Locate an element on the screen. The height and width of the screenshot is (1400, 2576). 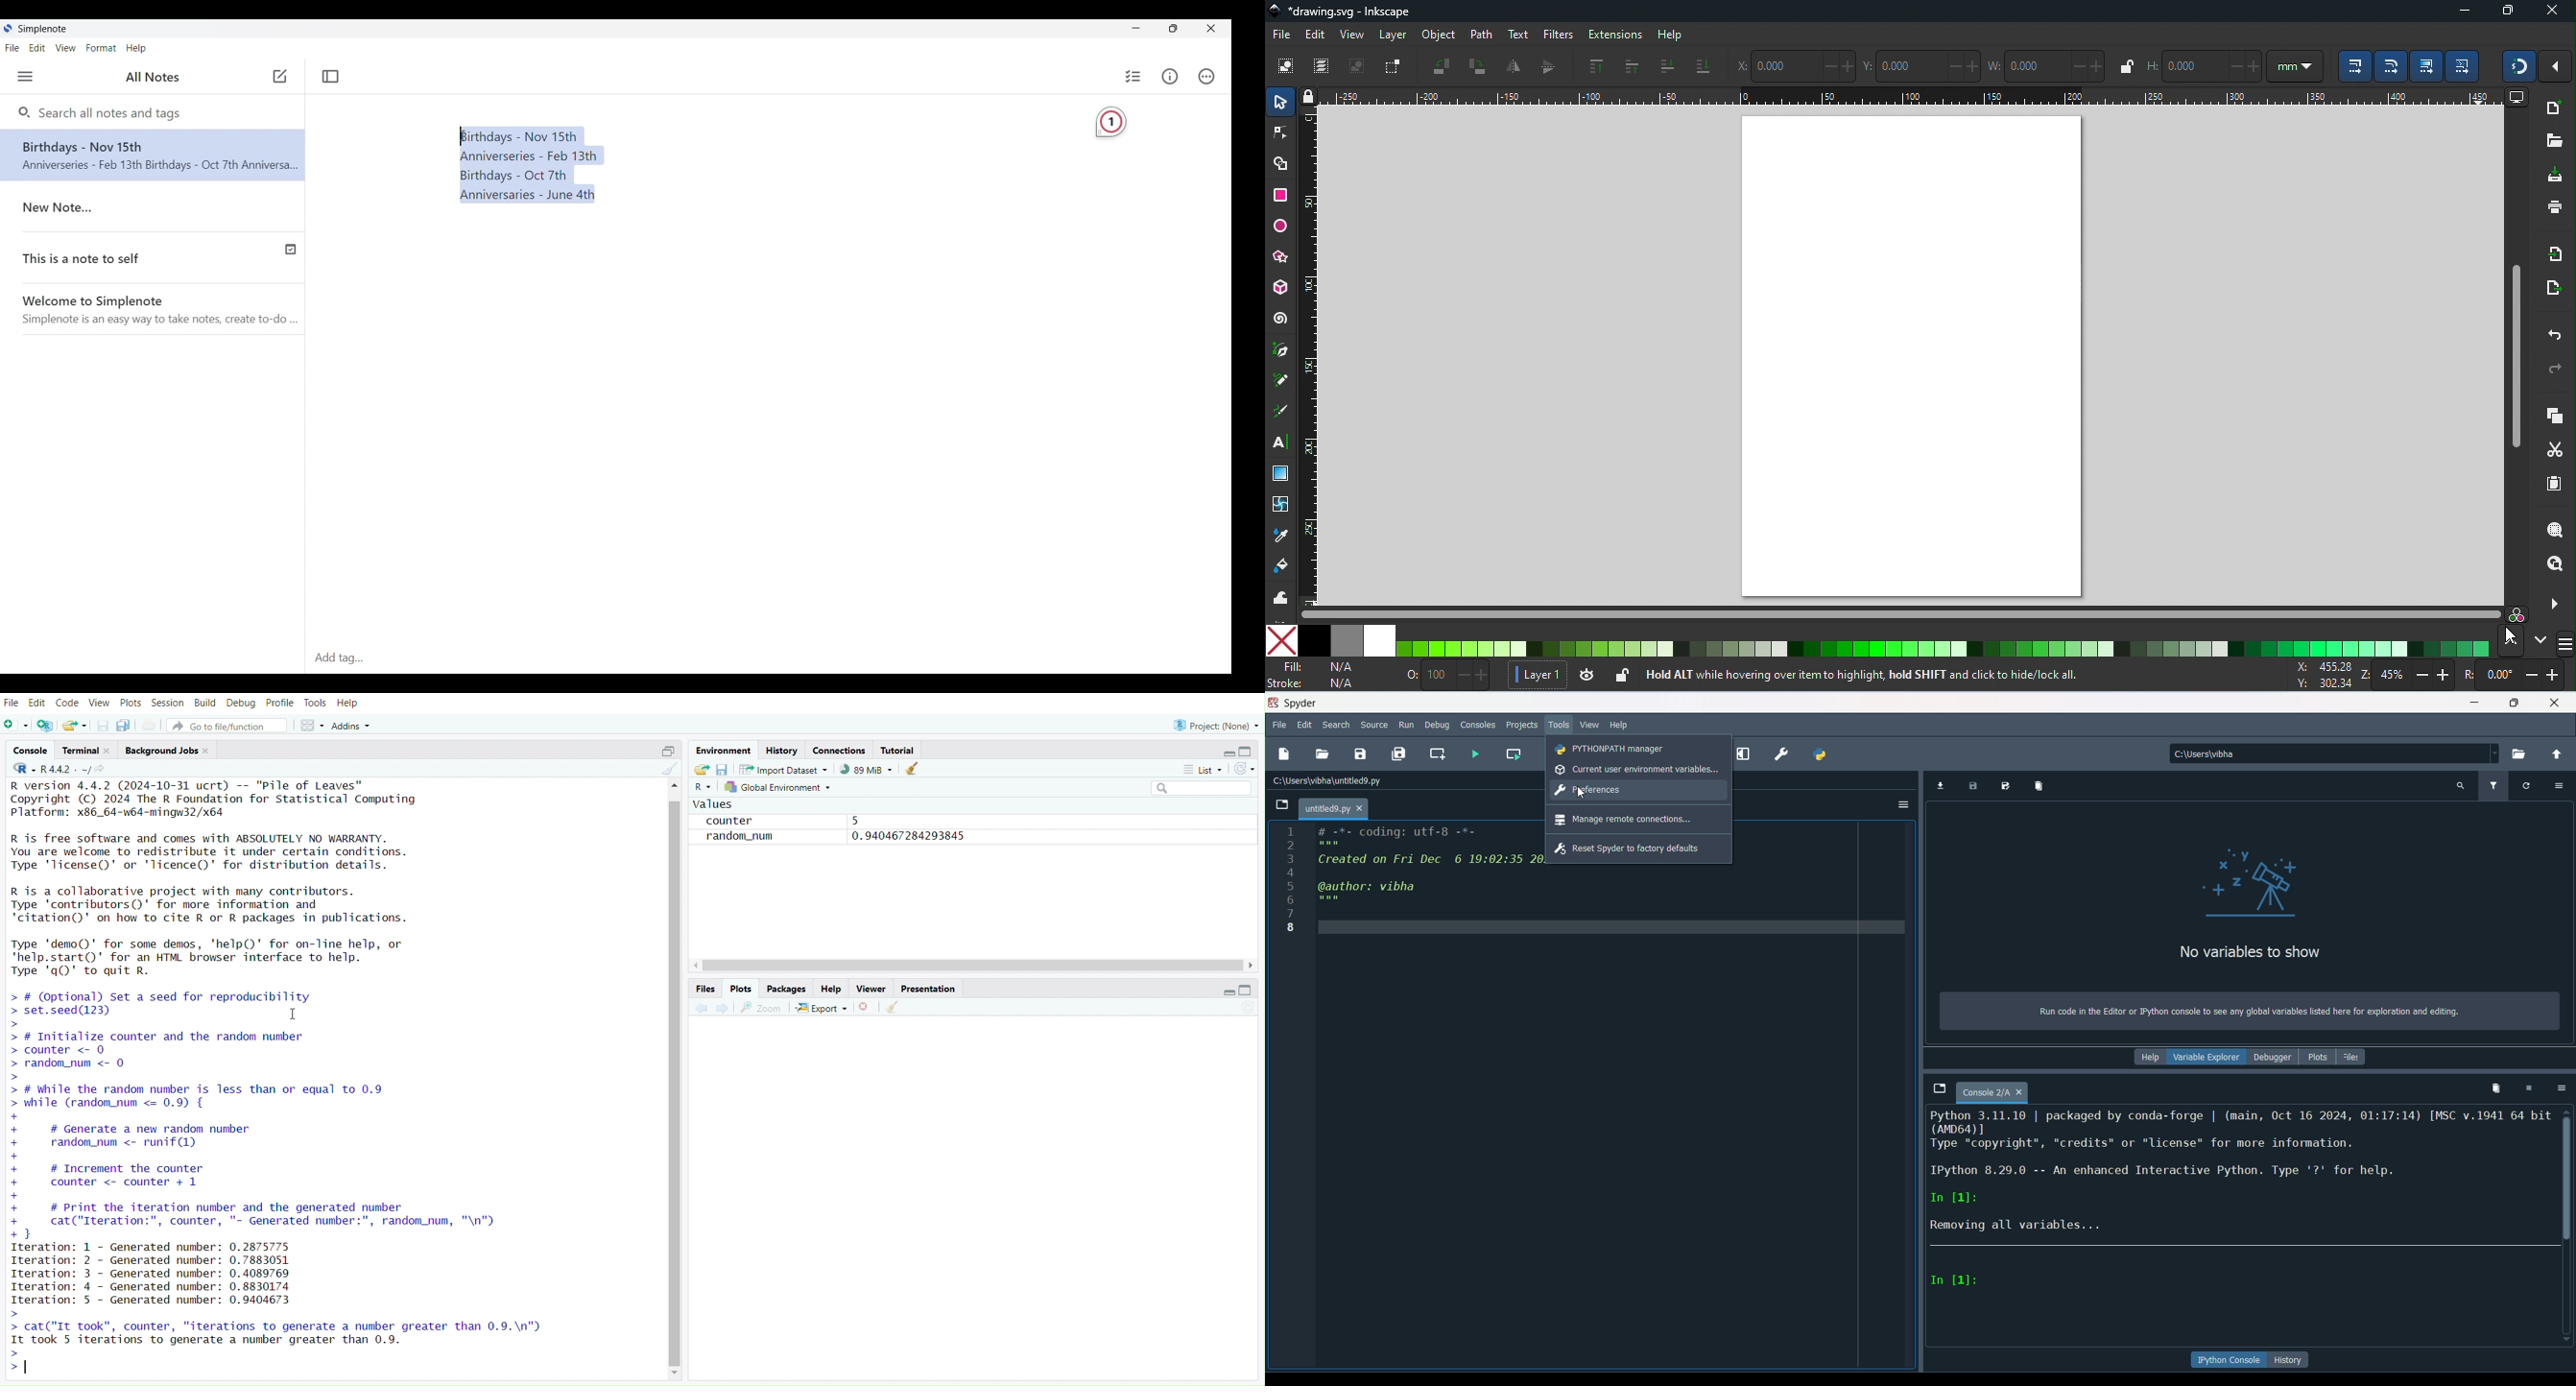
search variable is located at coordinates (2461, 785).